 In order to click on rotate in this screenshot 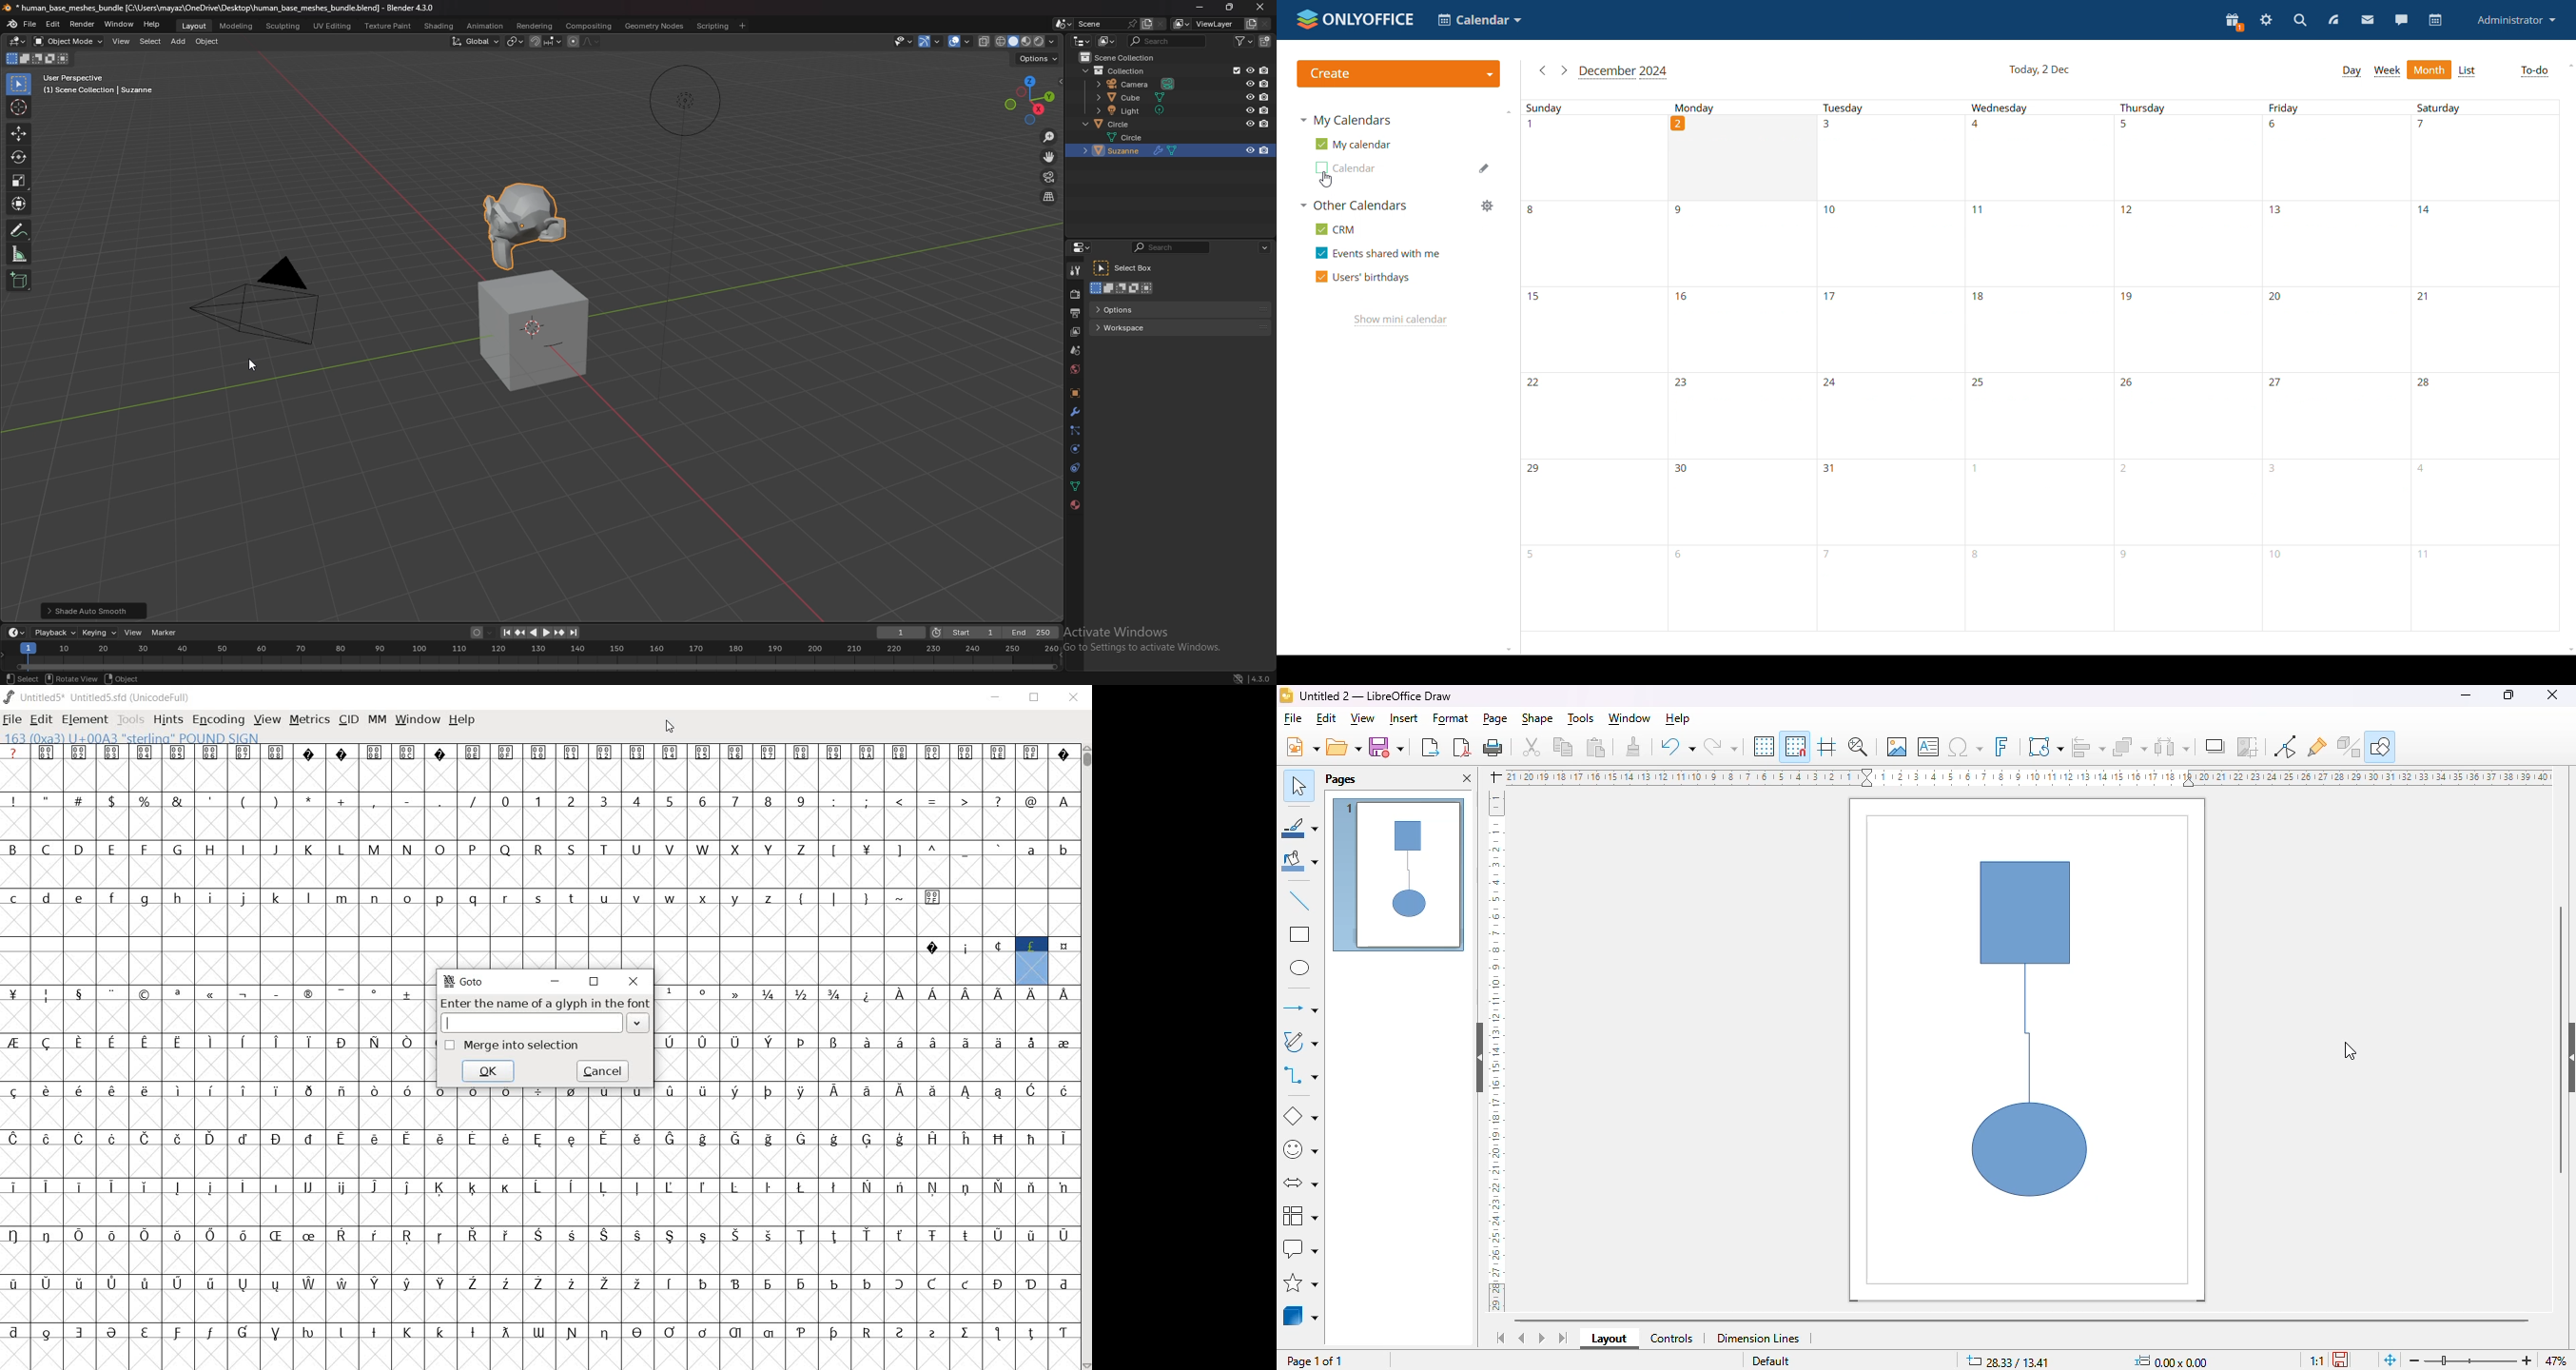, I will do `click(69, 679)`.